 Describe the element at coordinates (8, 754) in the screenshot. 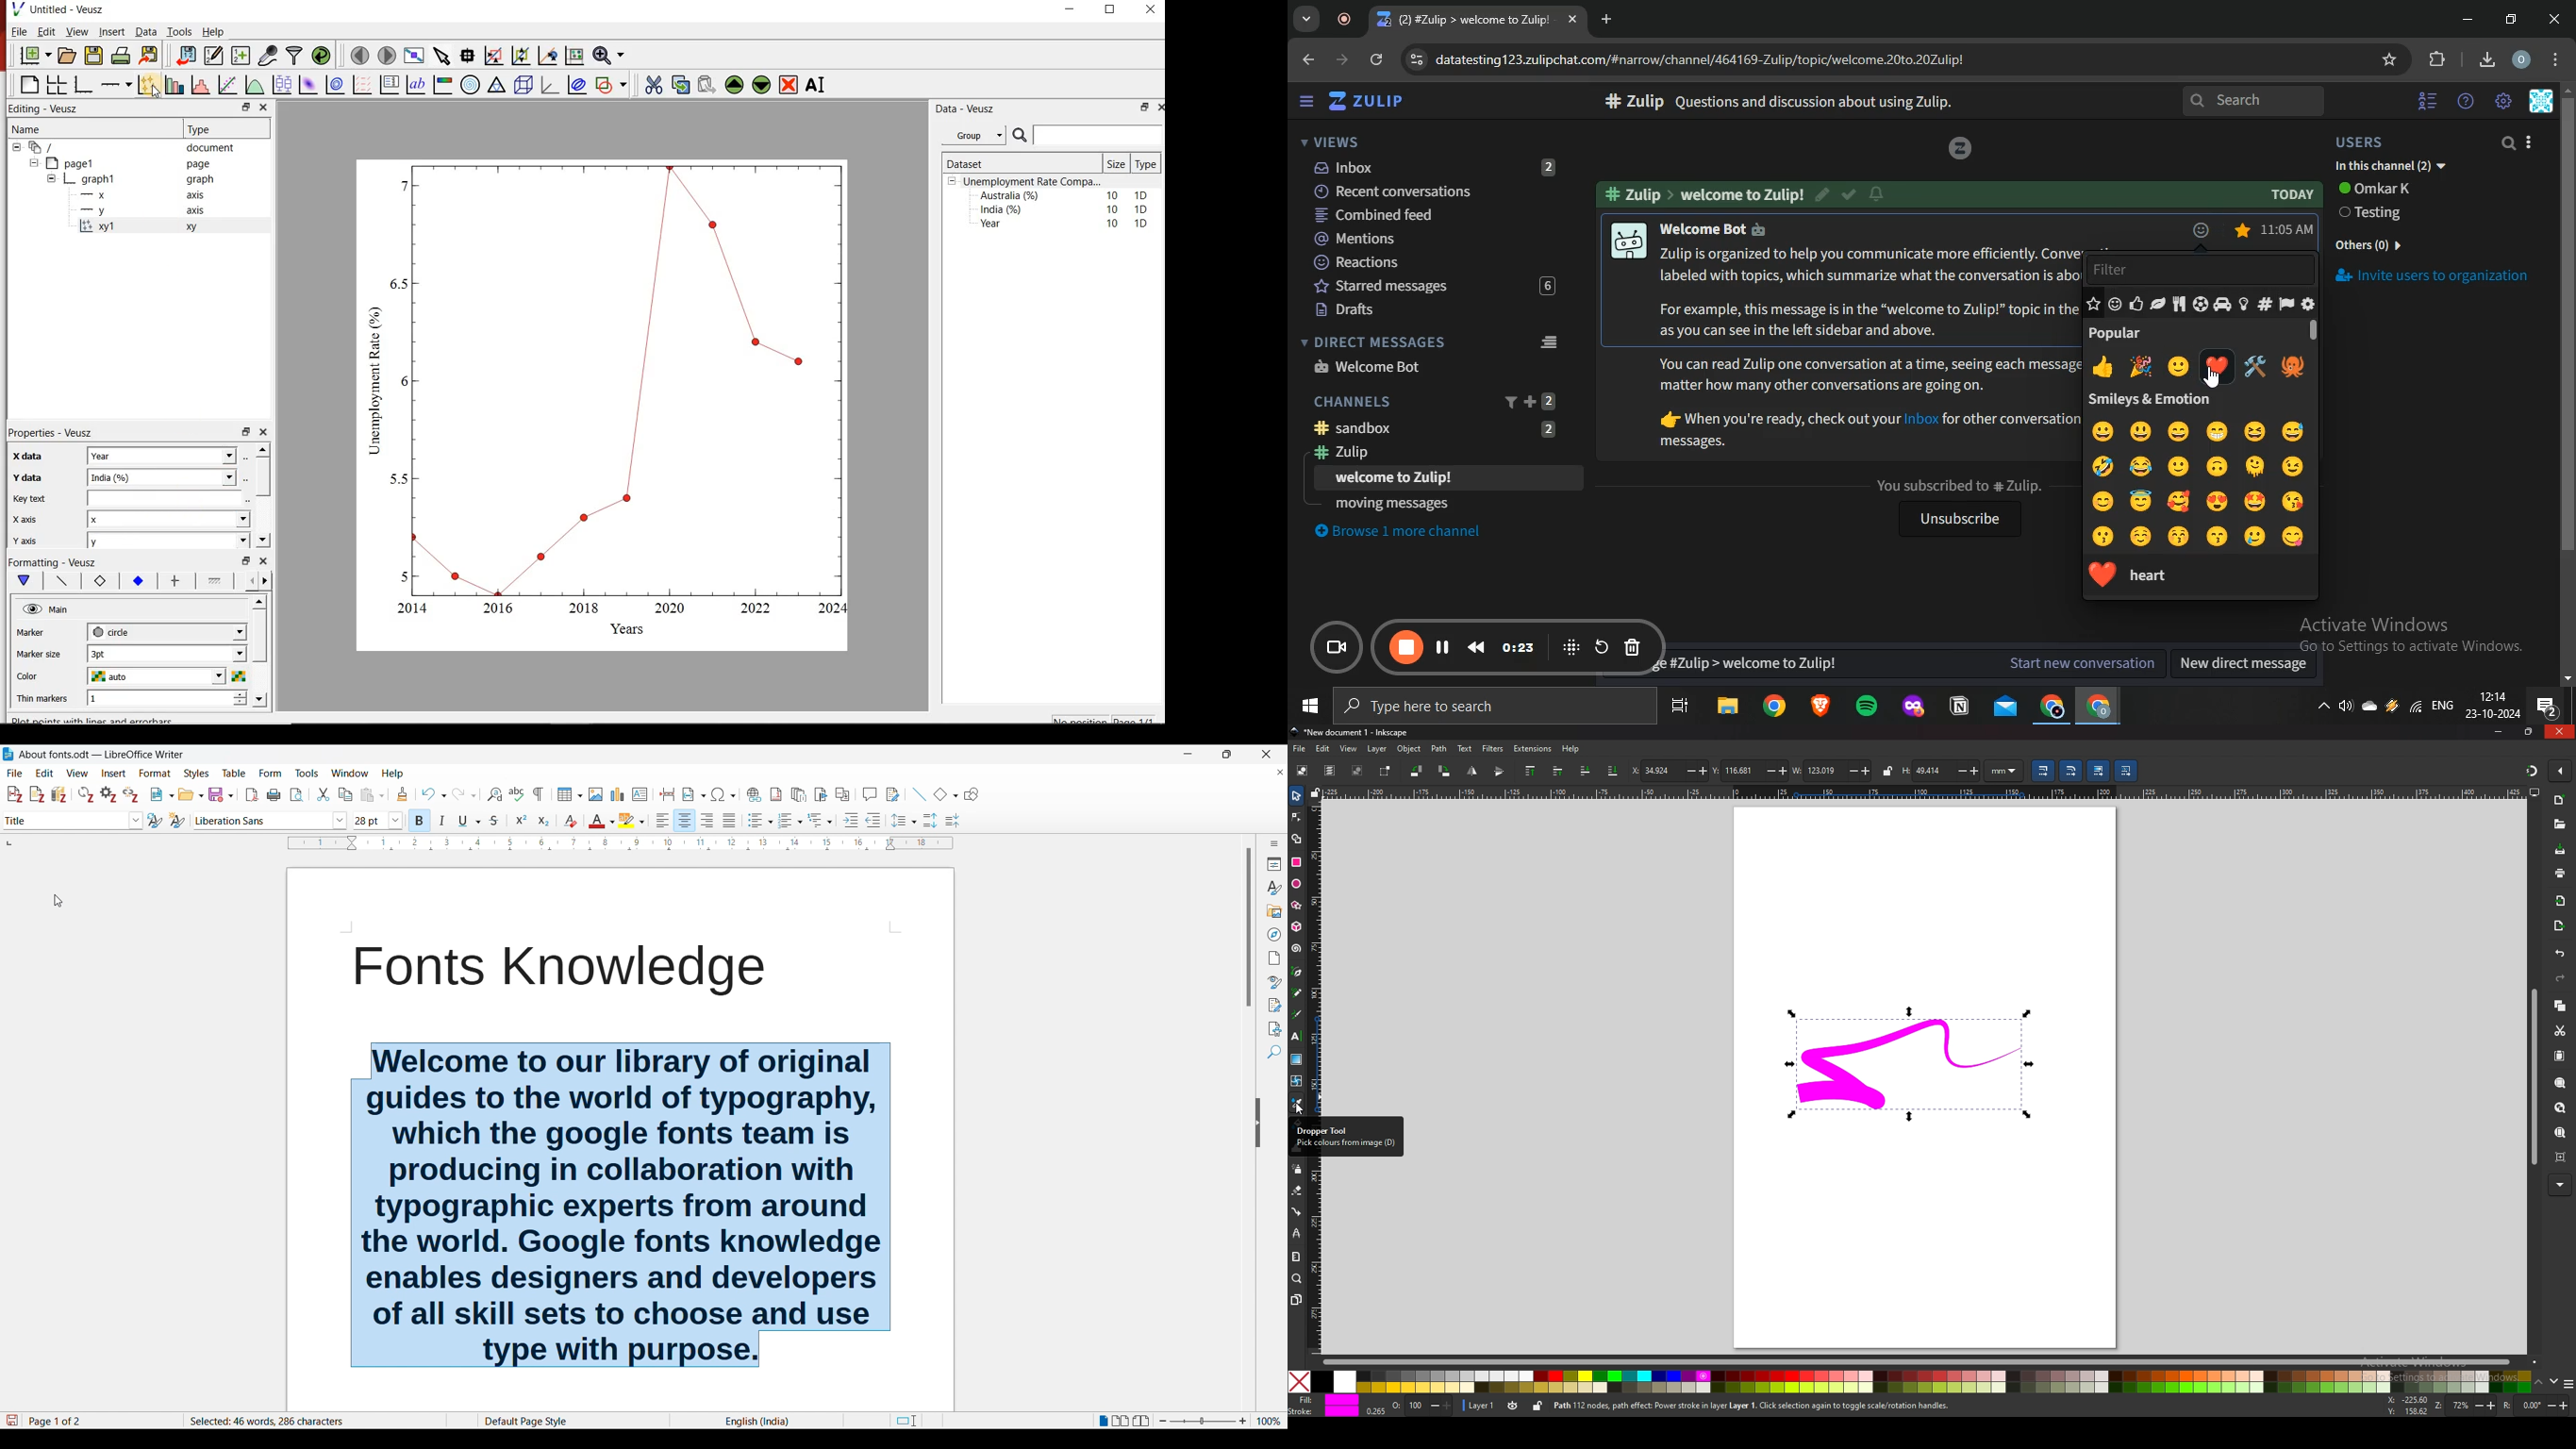

I see `Software logo` at that location.